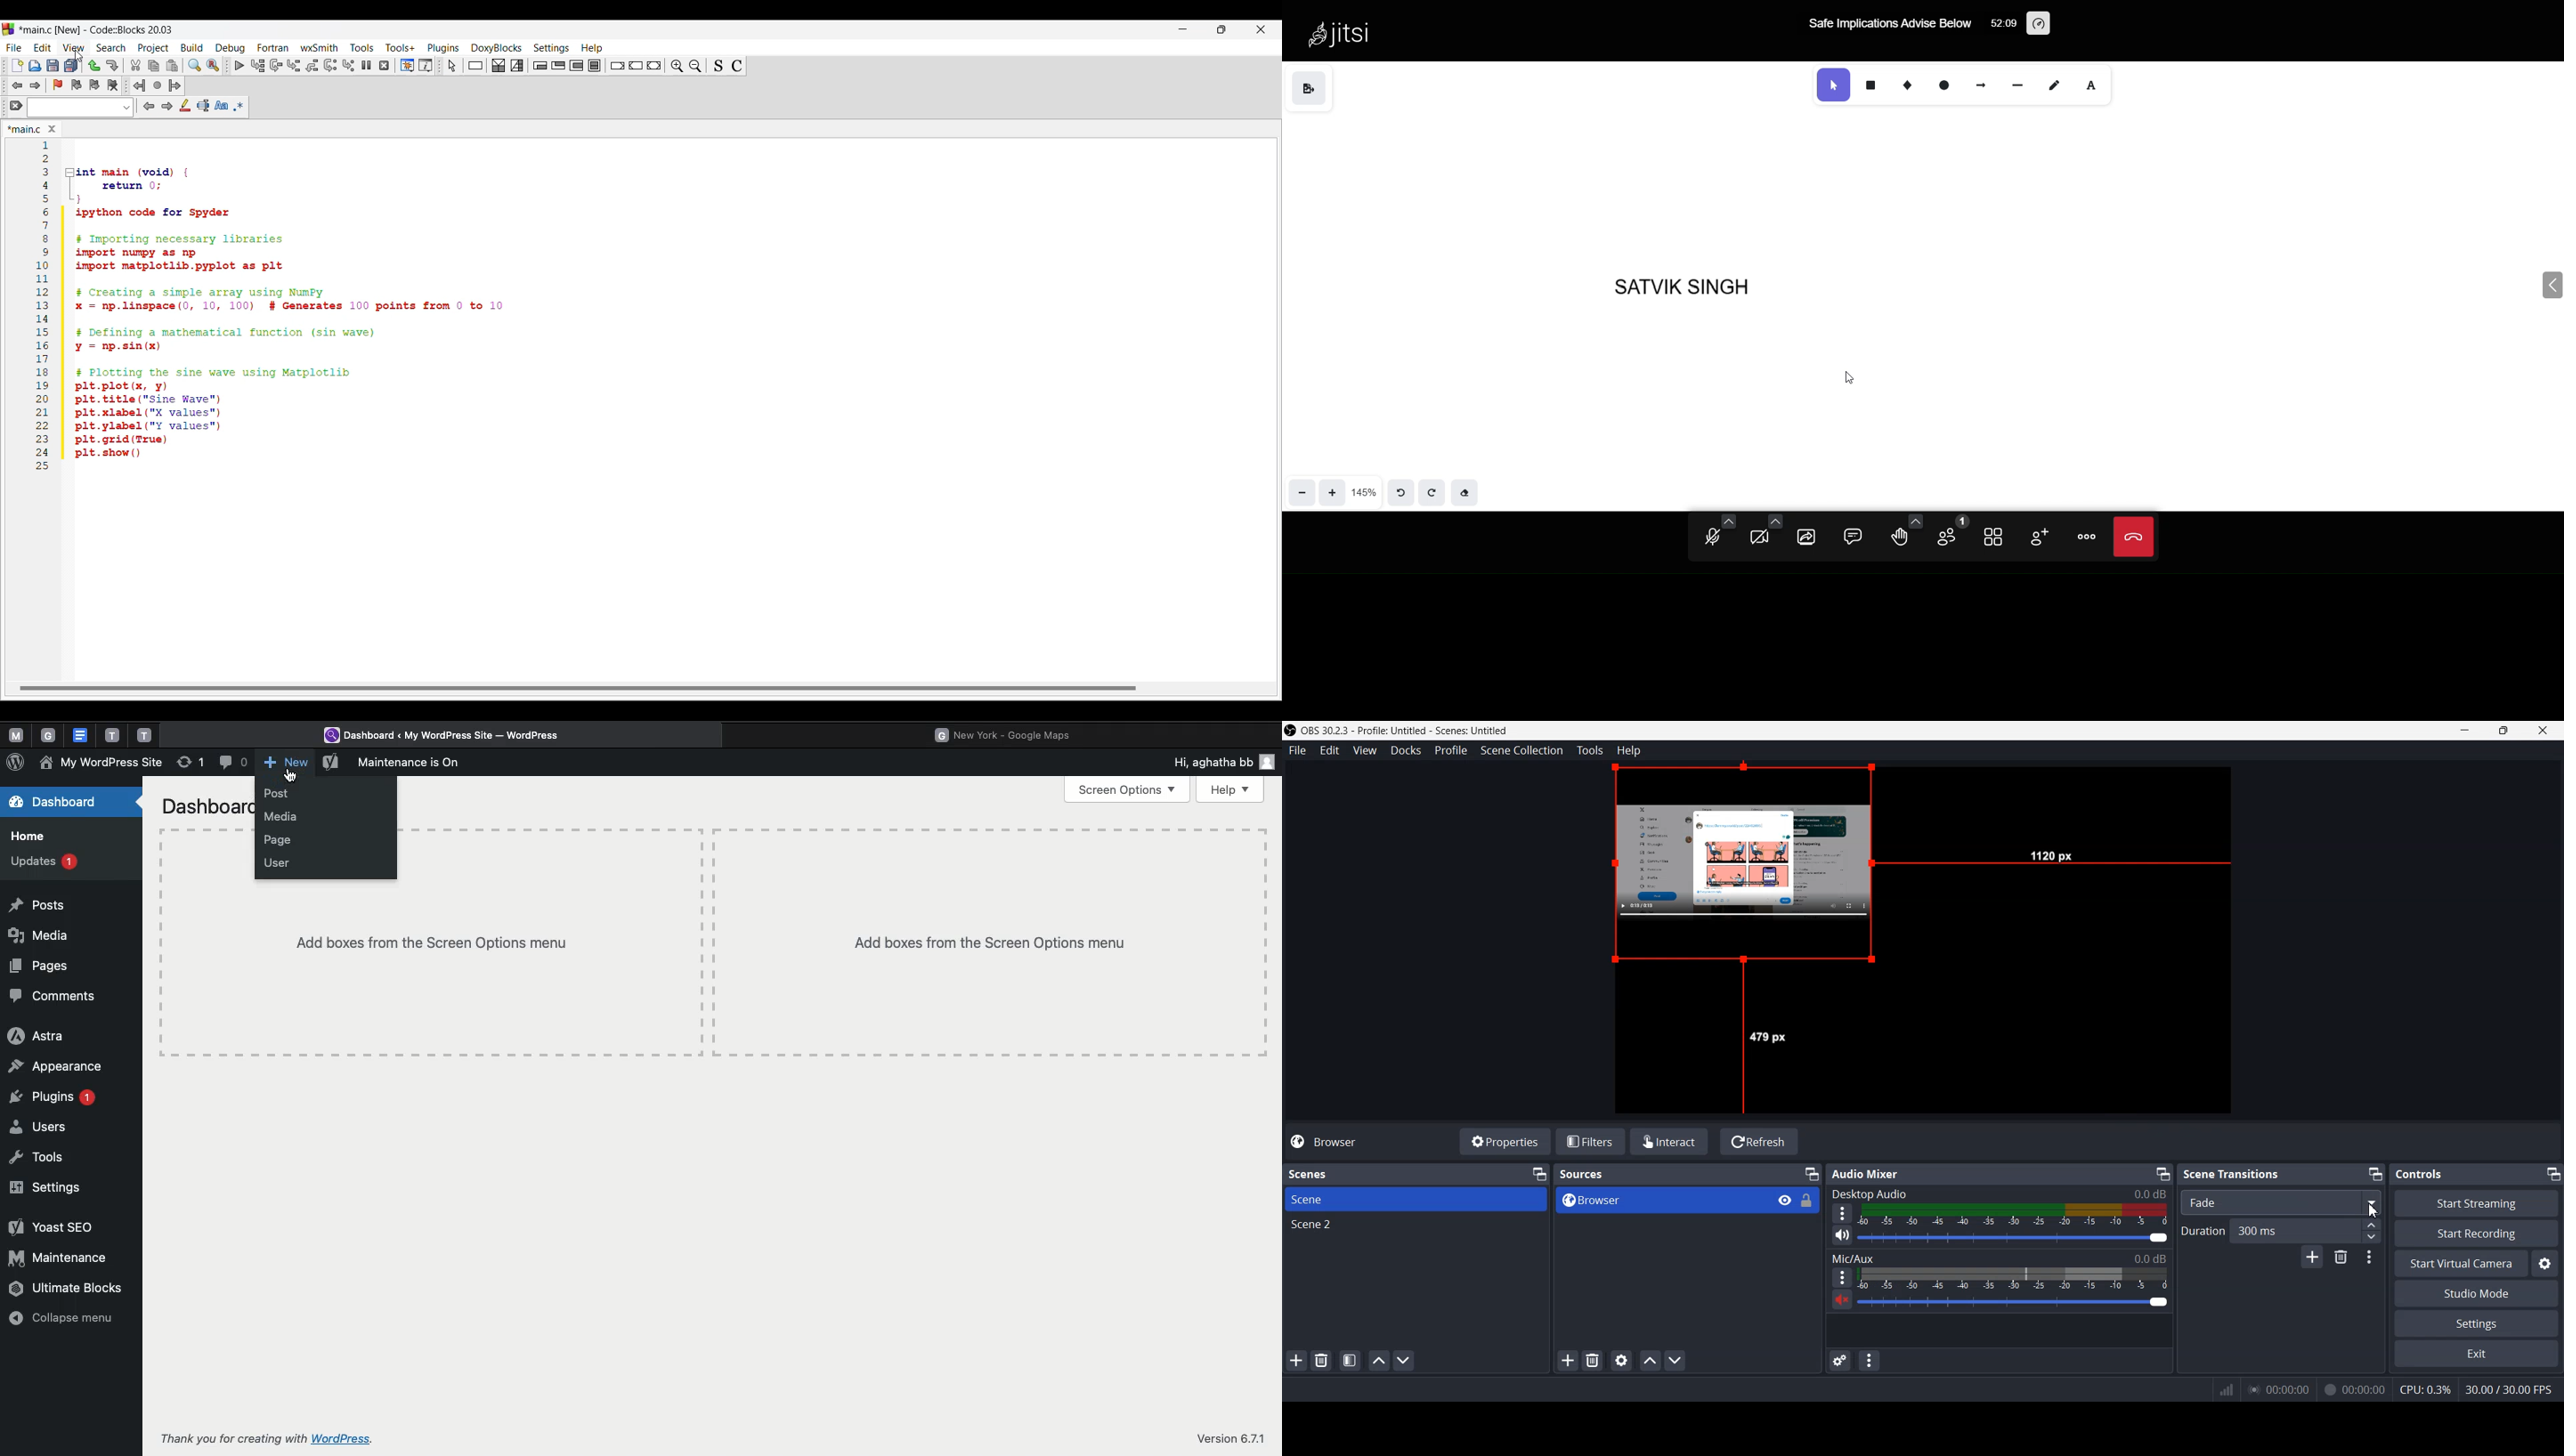 This screenshot has height=1456, width=2576. I want to click on Fortran menu, so click(273, 47).